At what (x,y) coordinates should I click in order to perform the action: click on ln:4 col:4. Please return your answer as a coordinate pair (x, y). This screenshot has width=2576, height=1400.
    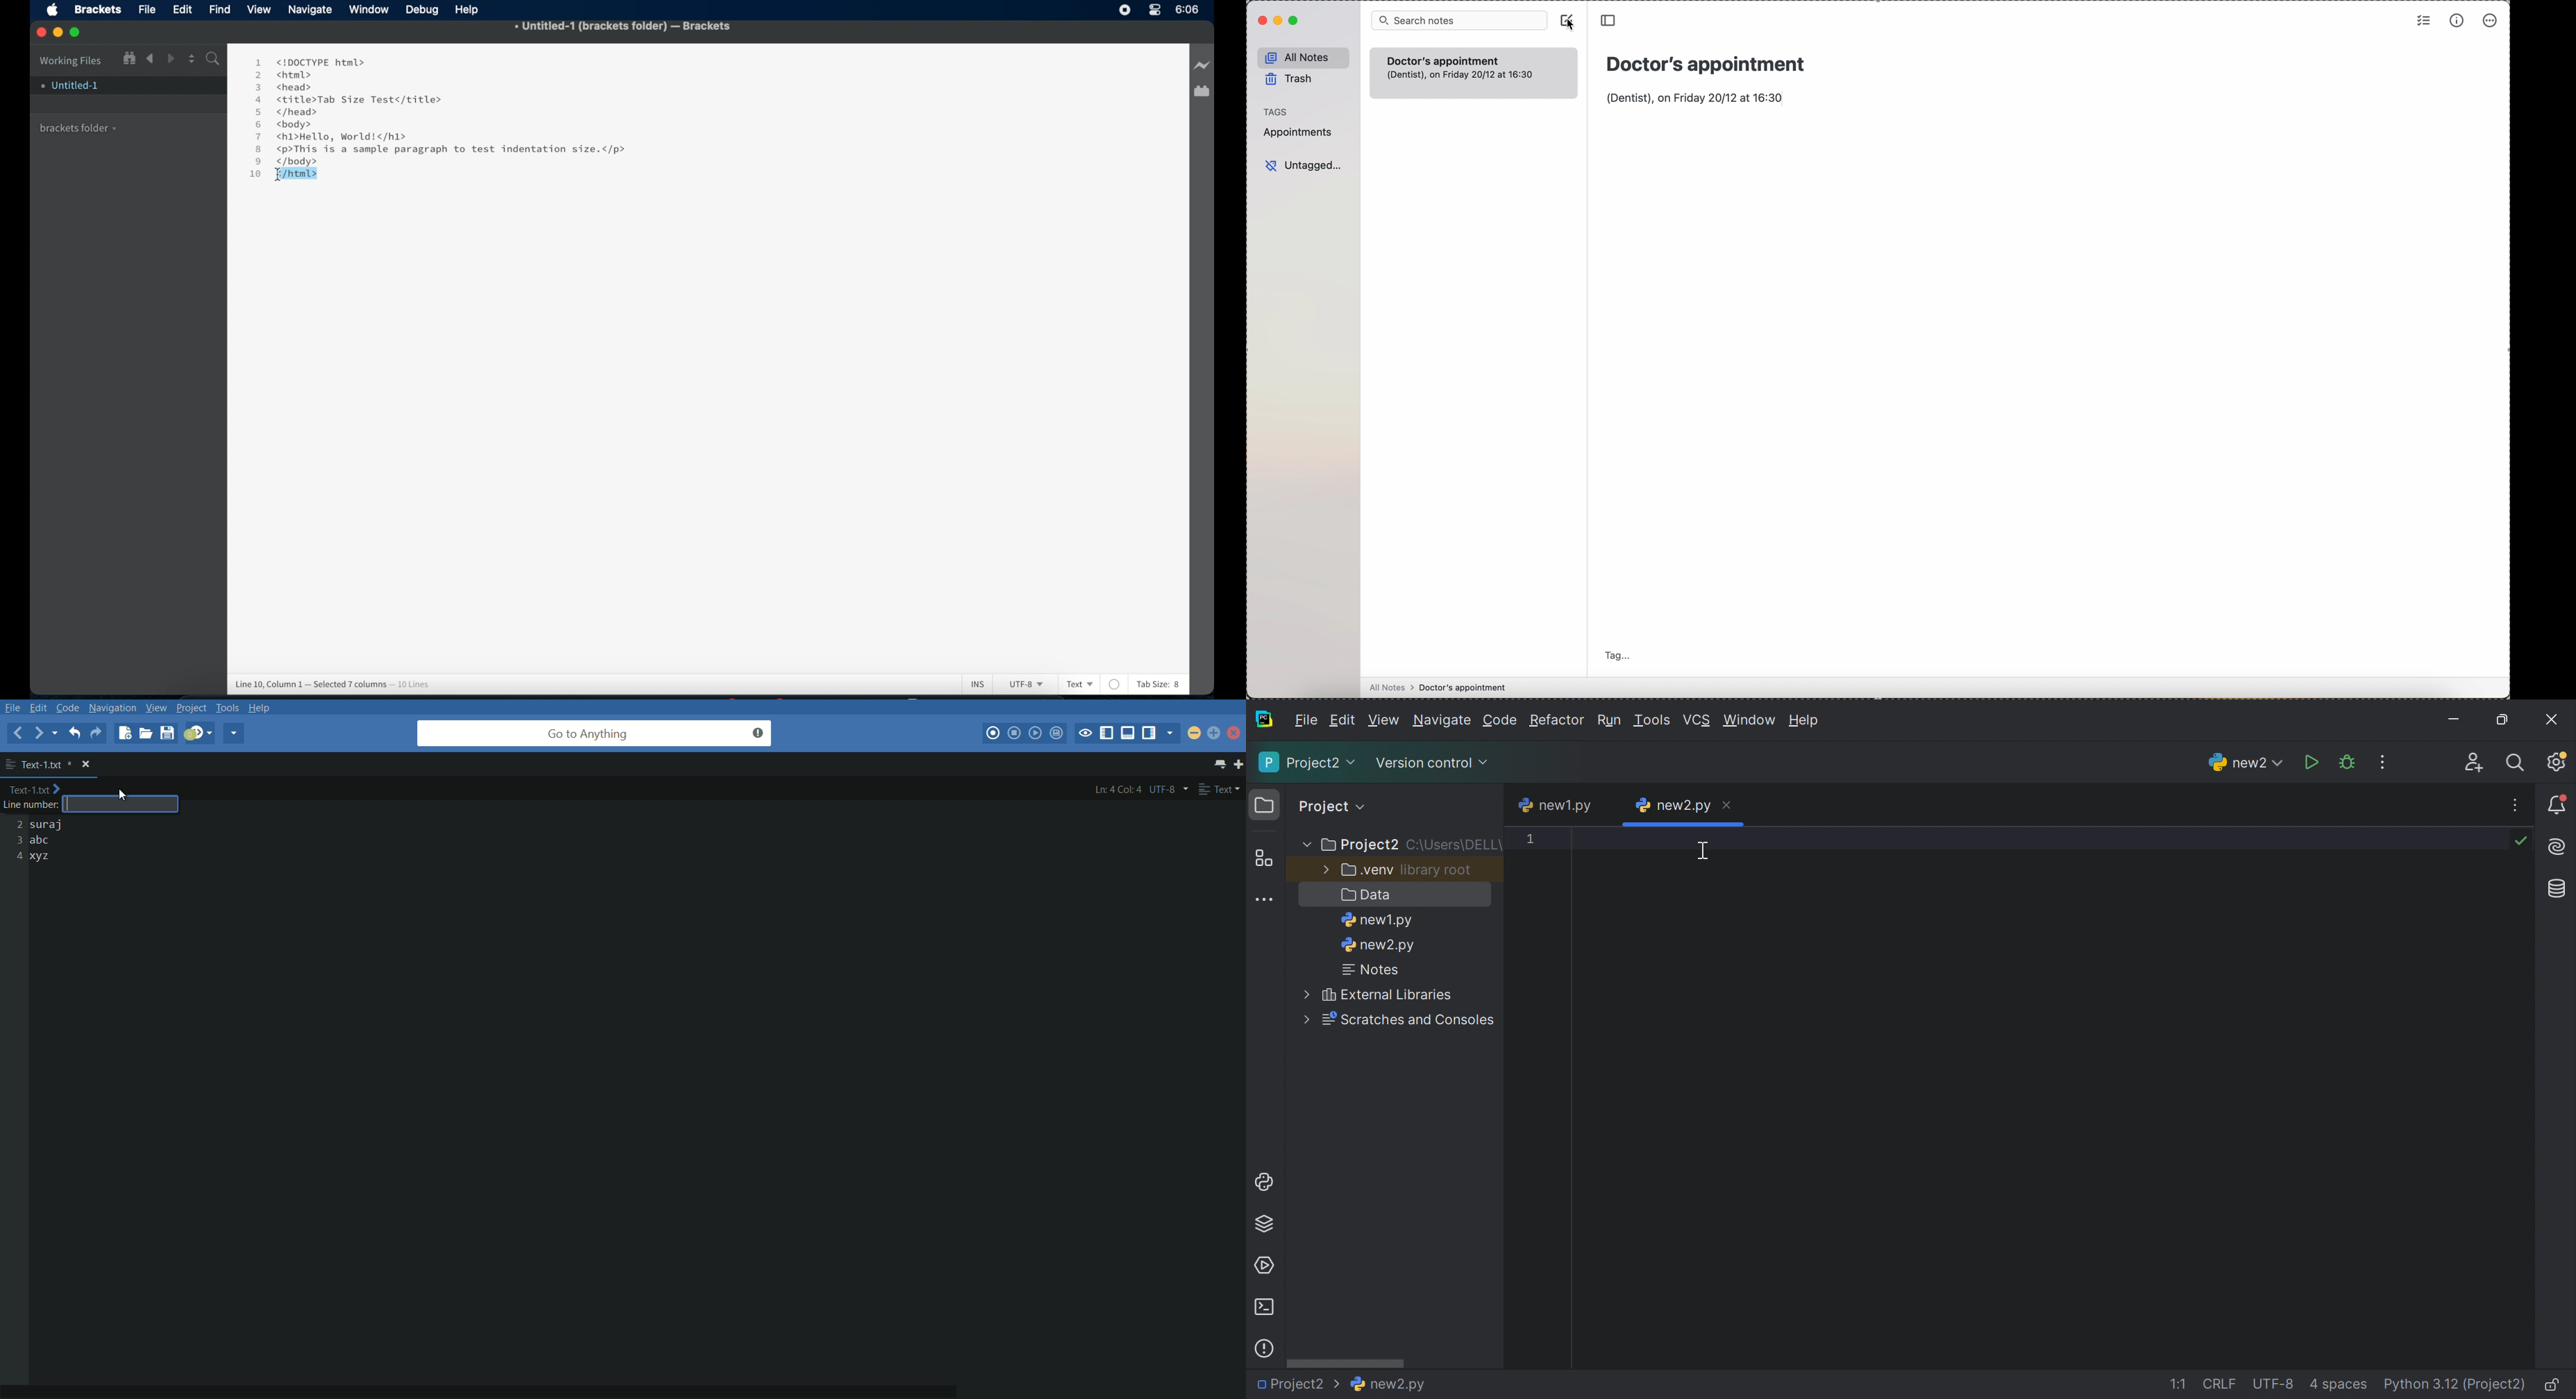
    Looking at the image, I should click on (1118, 790).